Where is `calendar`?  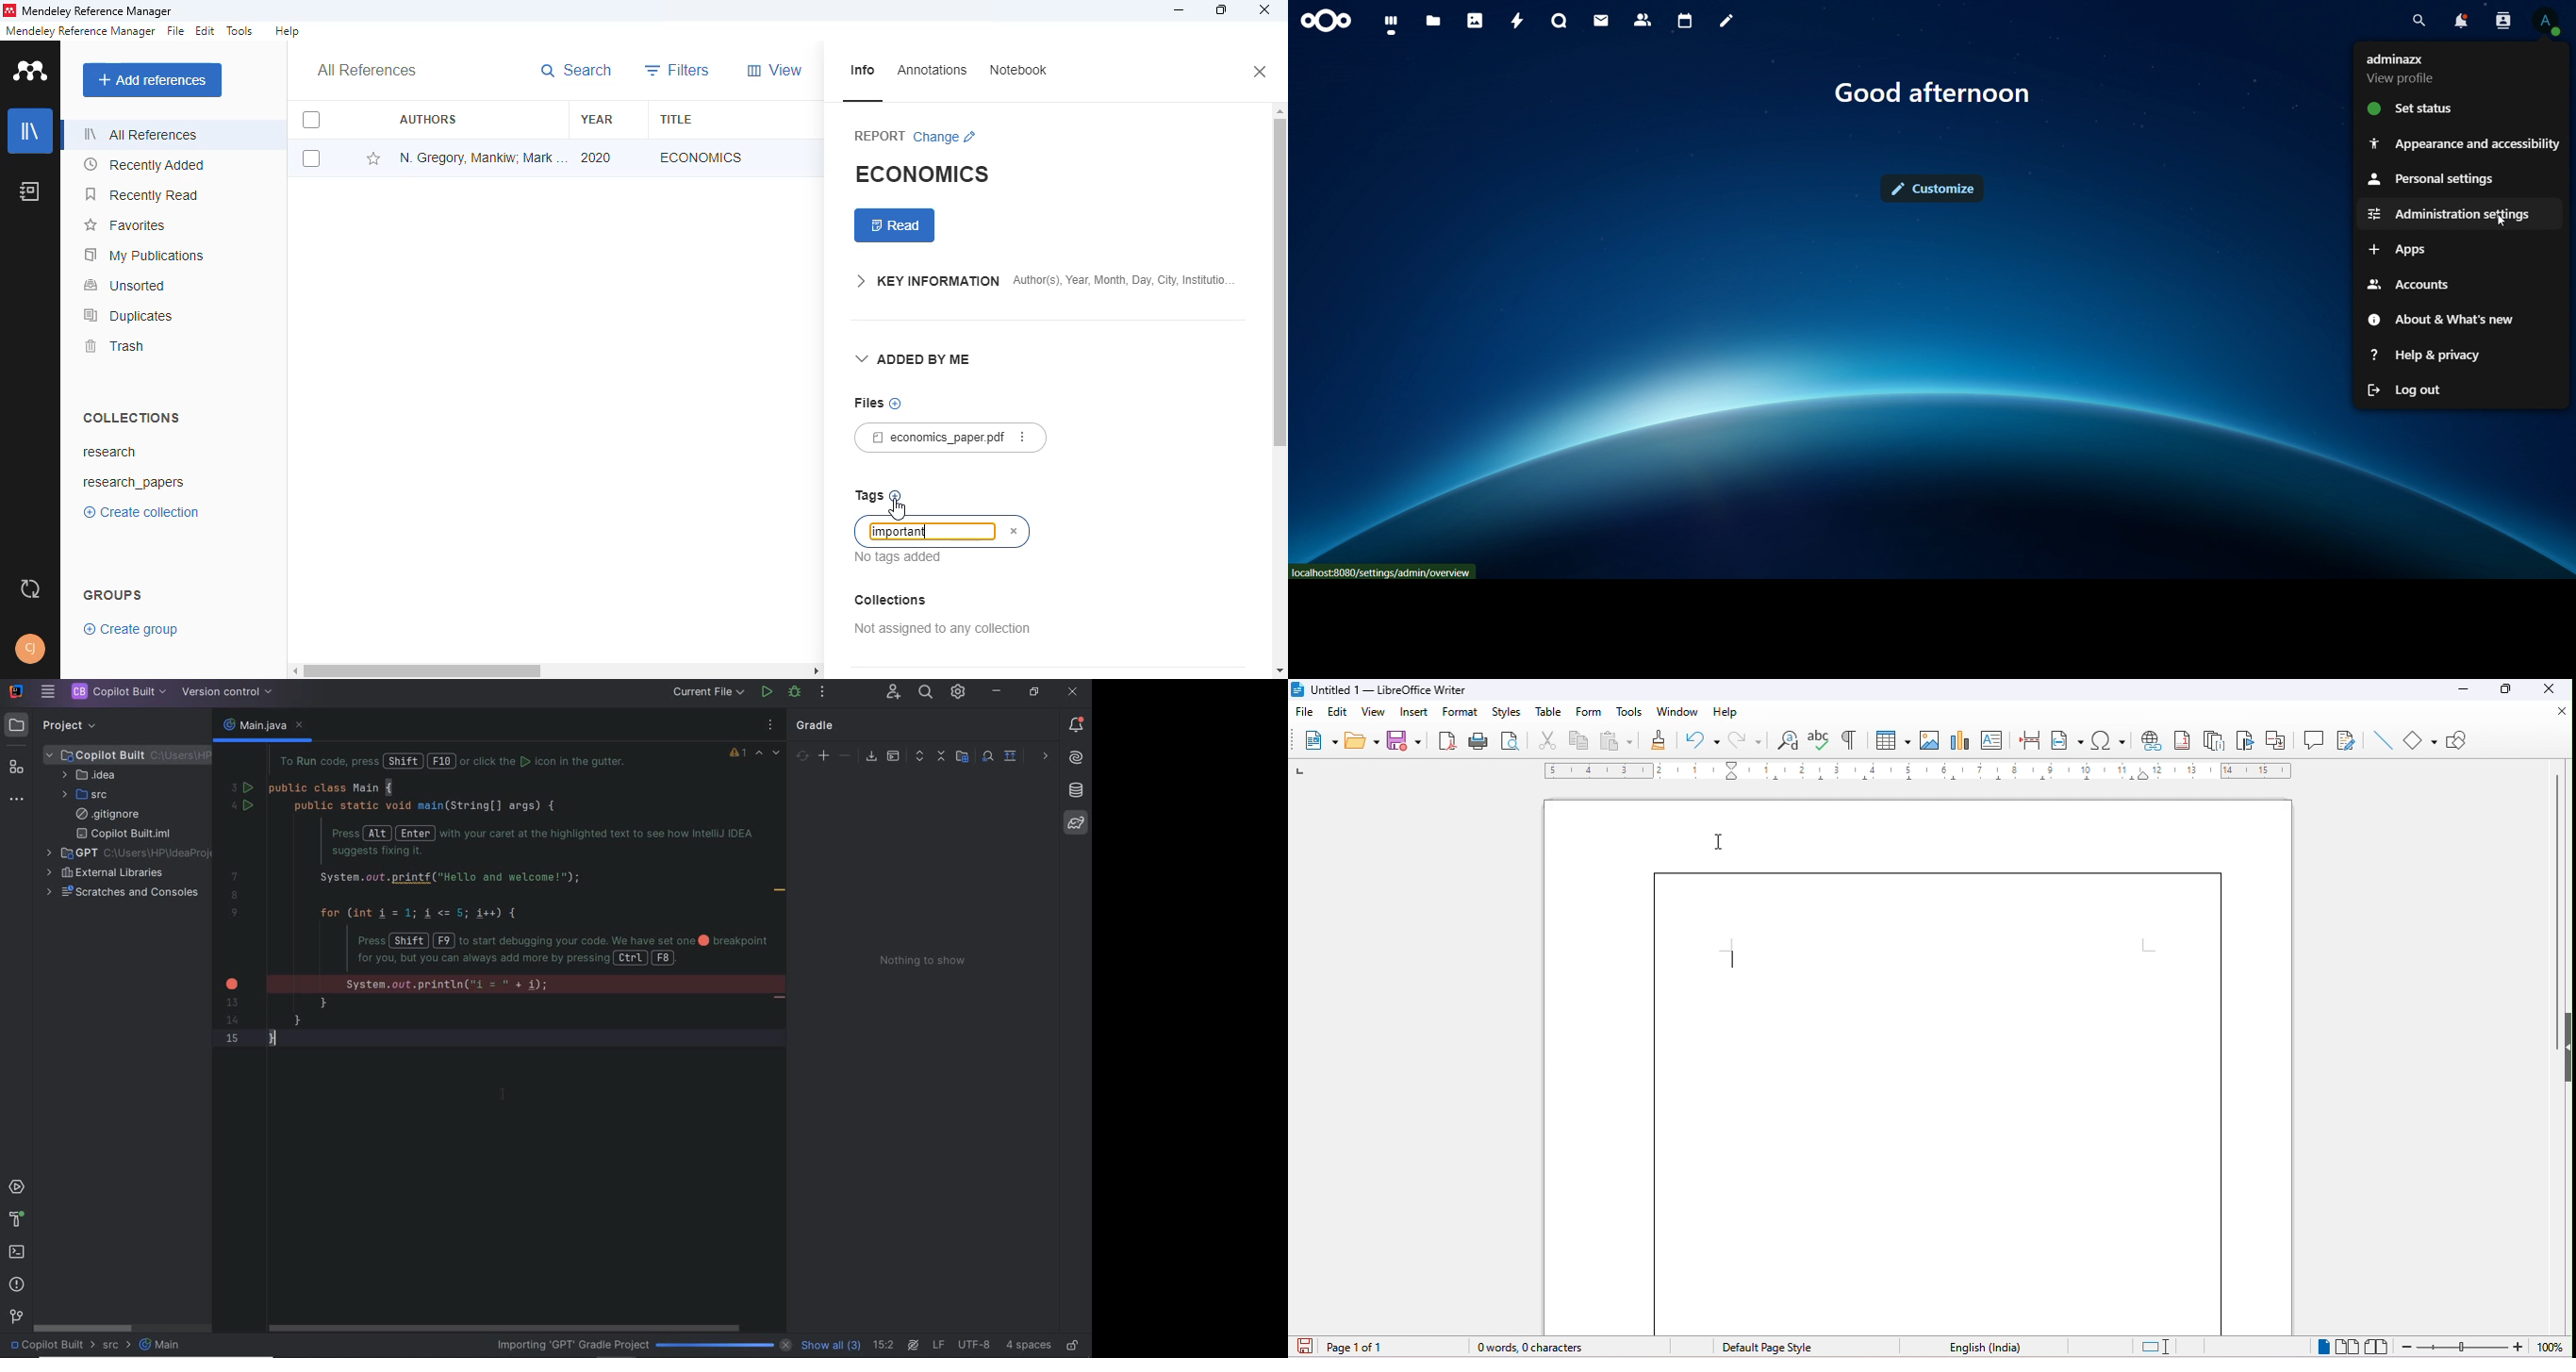
calendar is located at coordinates (1685, 22).